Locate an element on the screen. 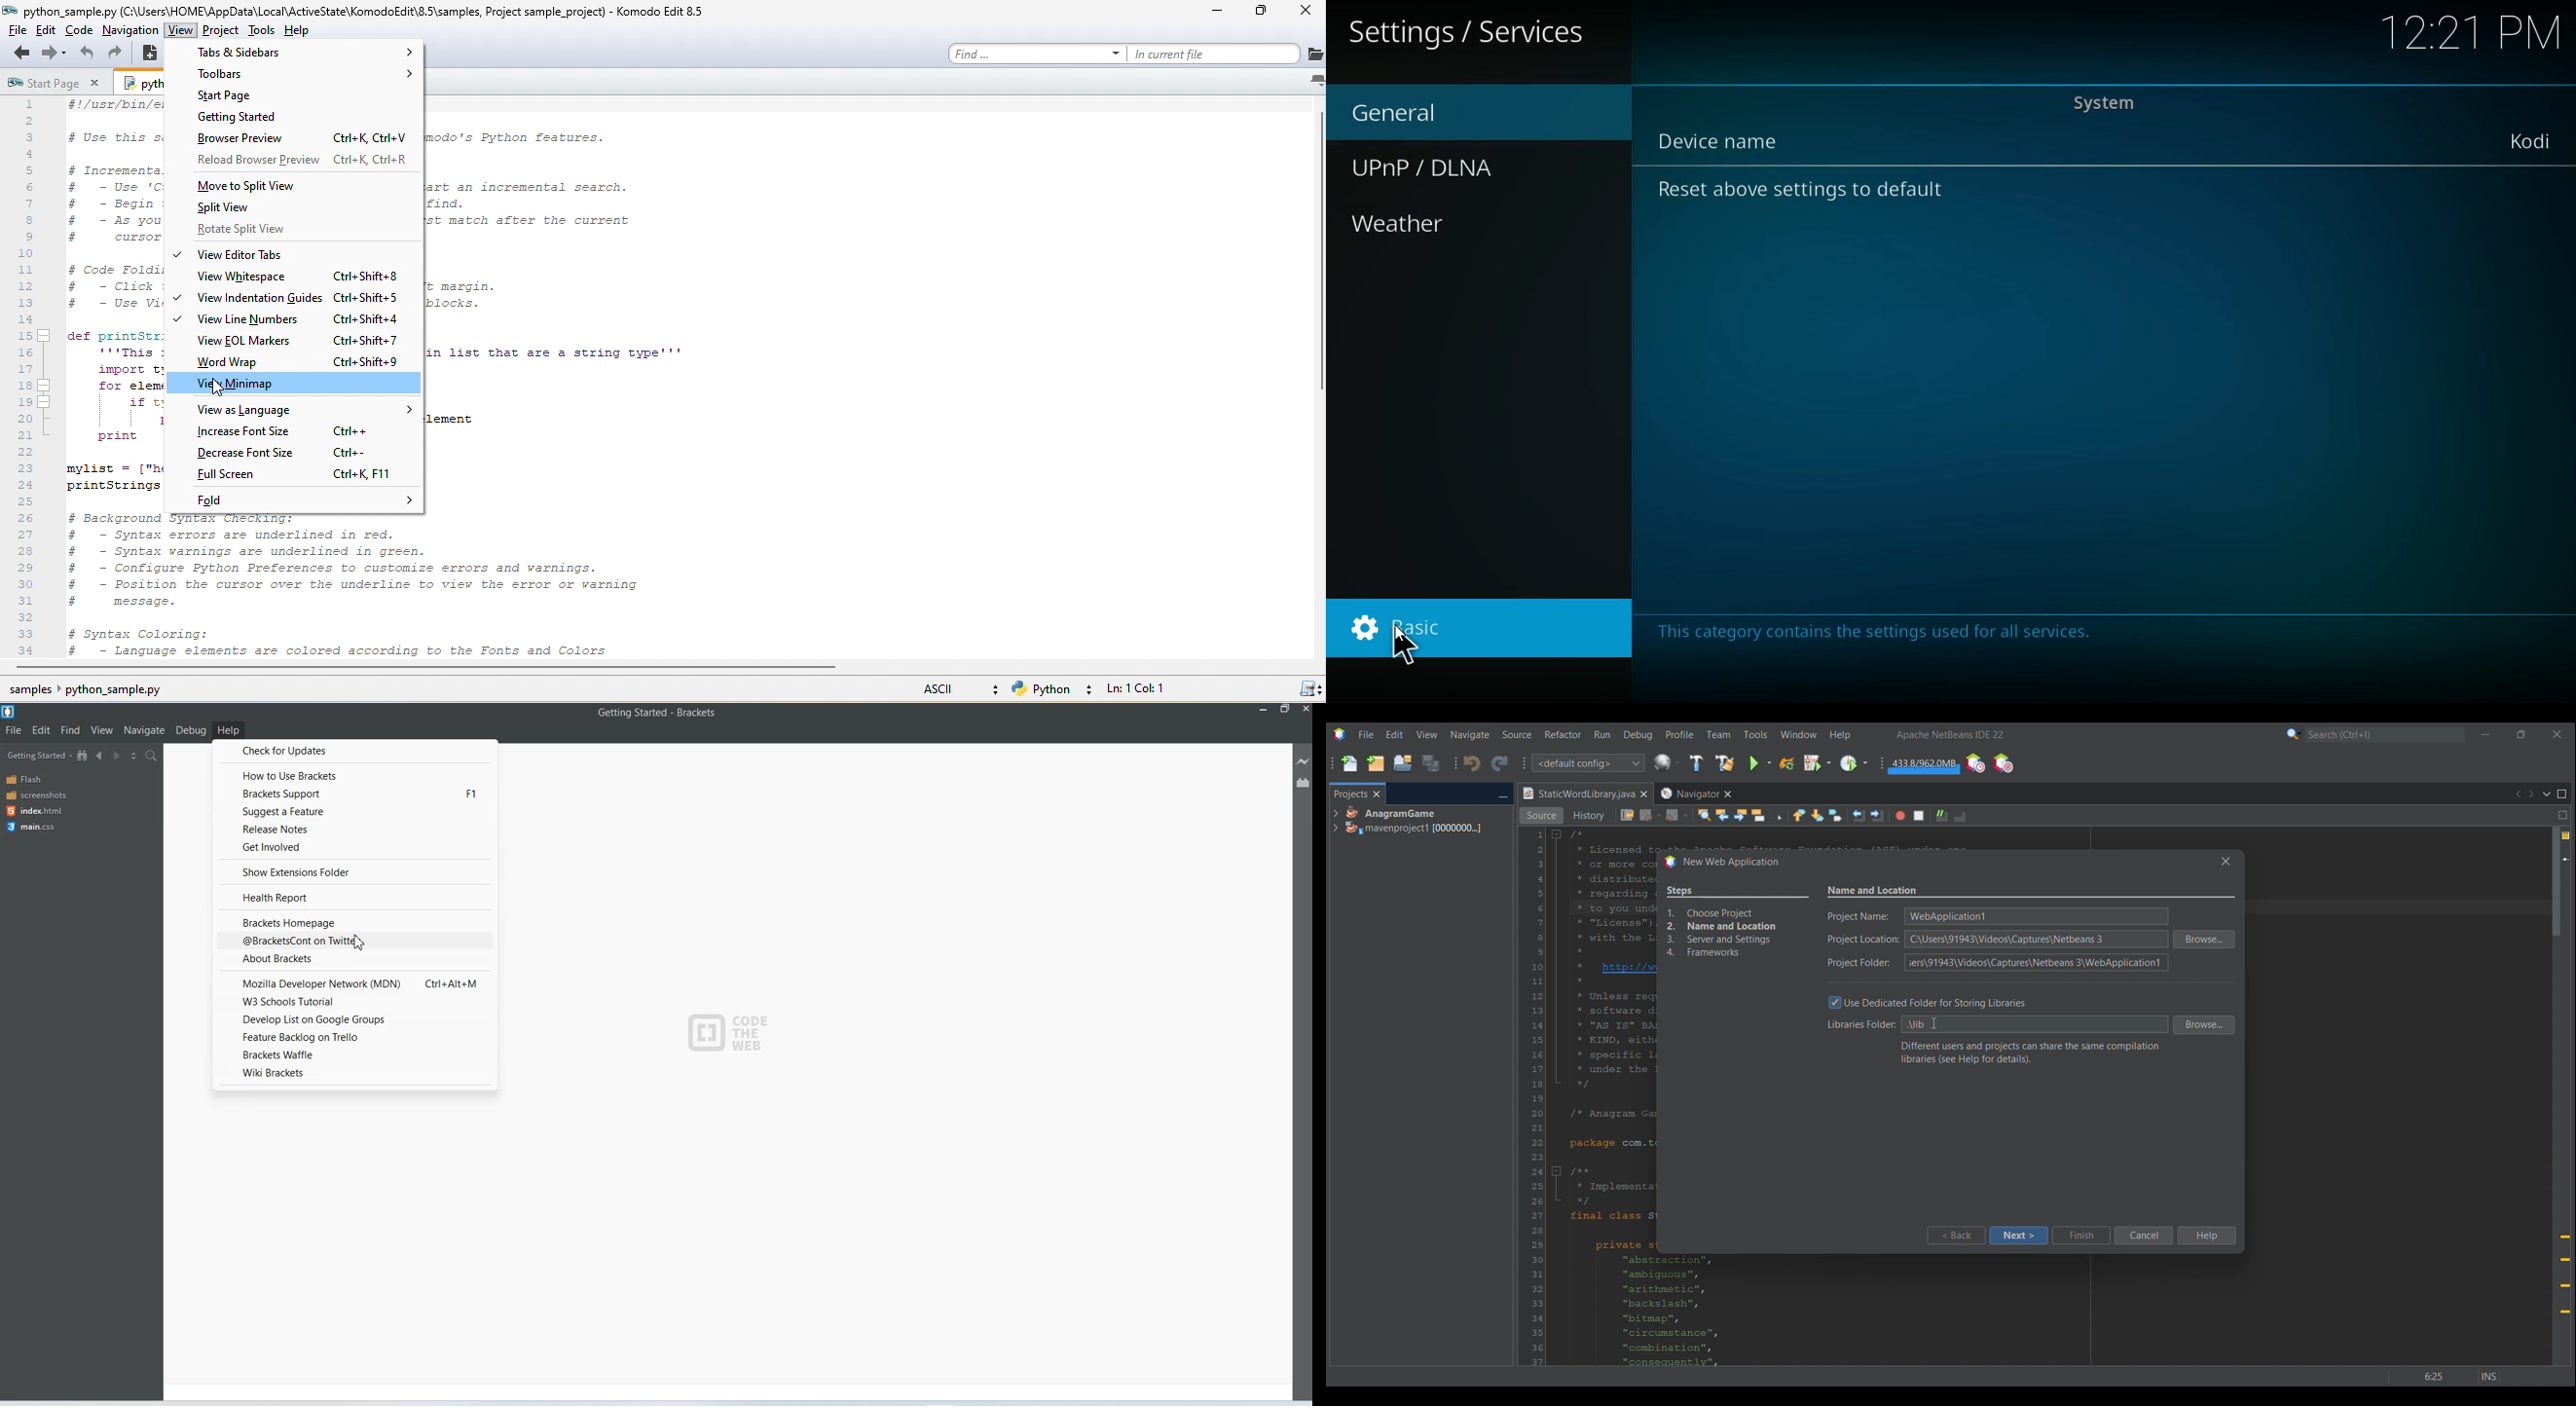  Toggle bookmarks is located at coordinates (1835, 815).